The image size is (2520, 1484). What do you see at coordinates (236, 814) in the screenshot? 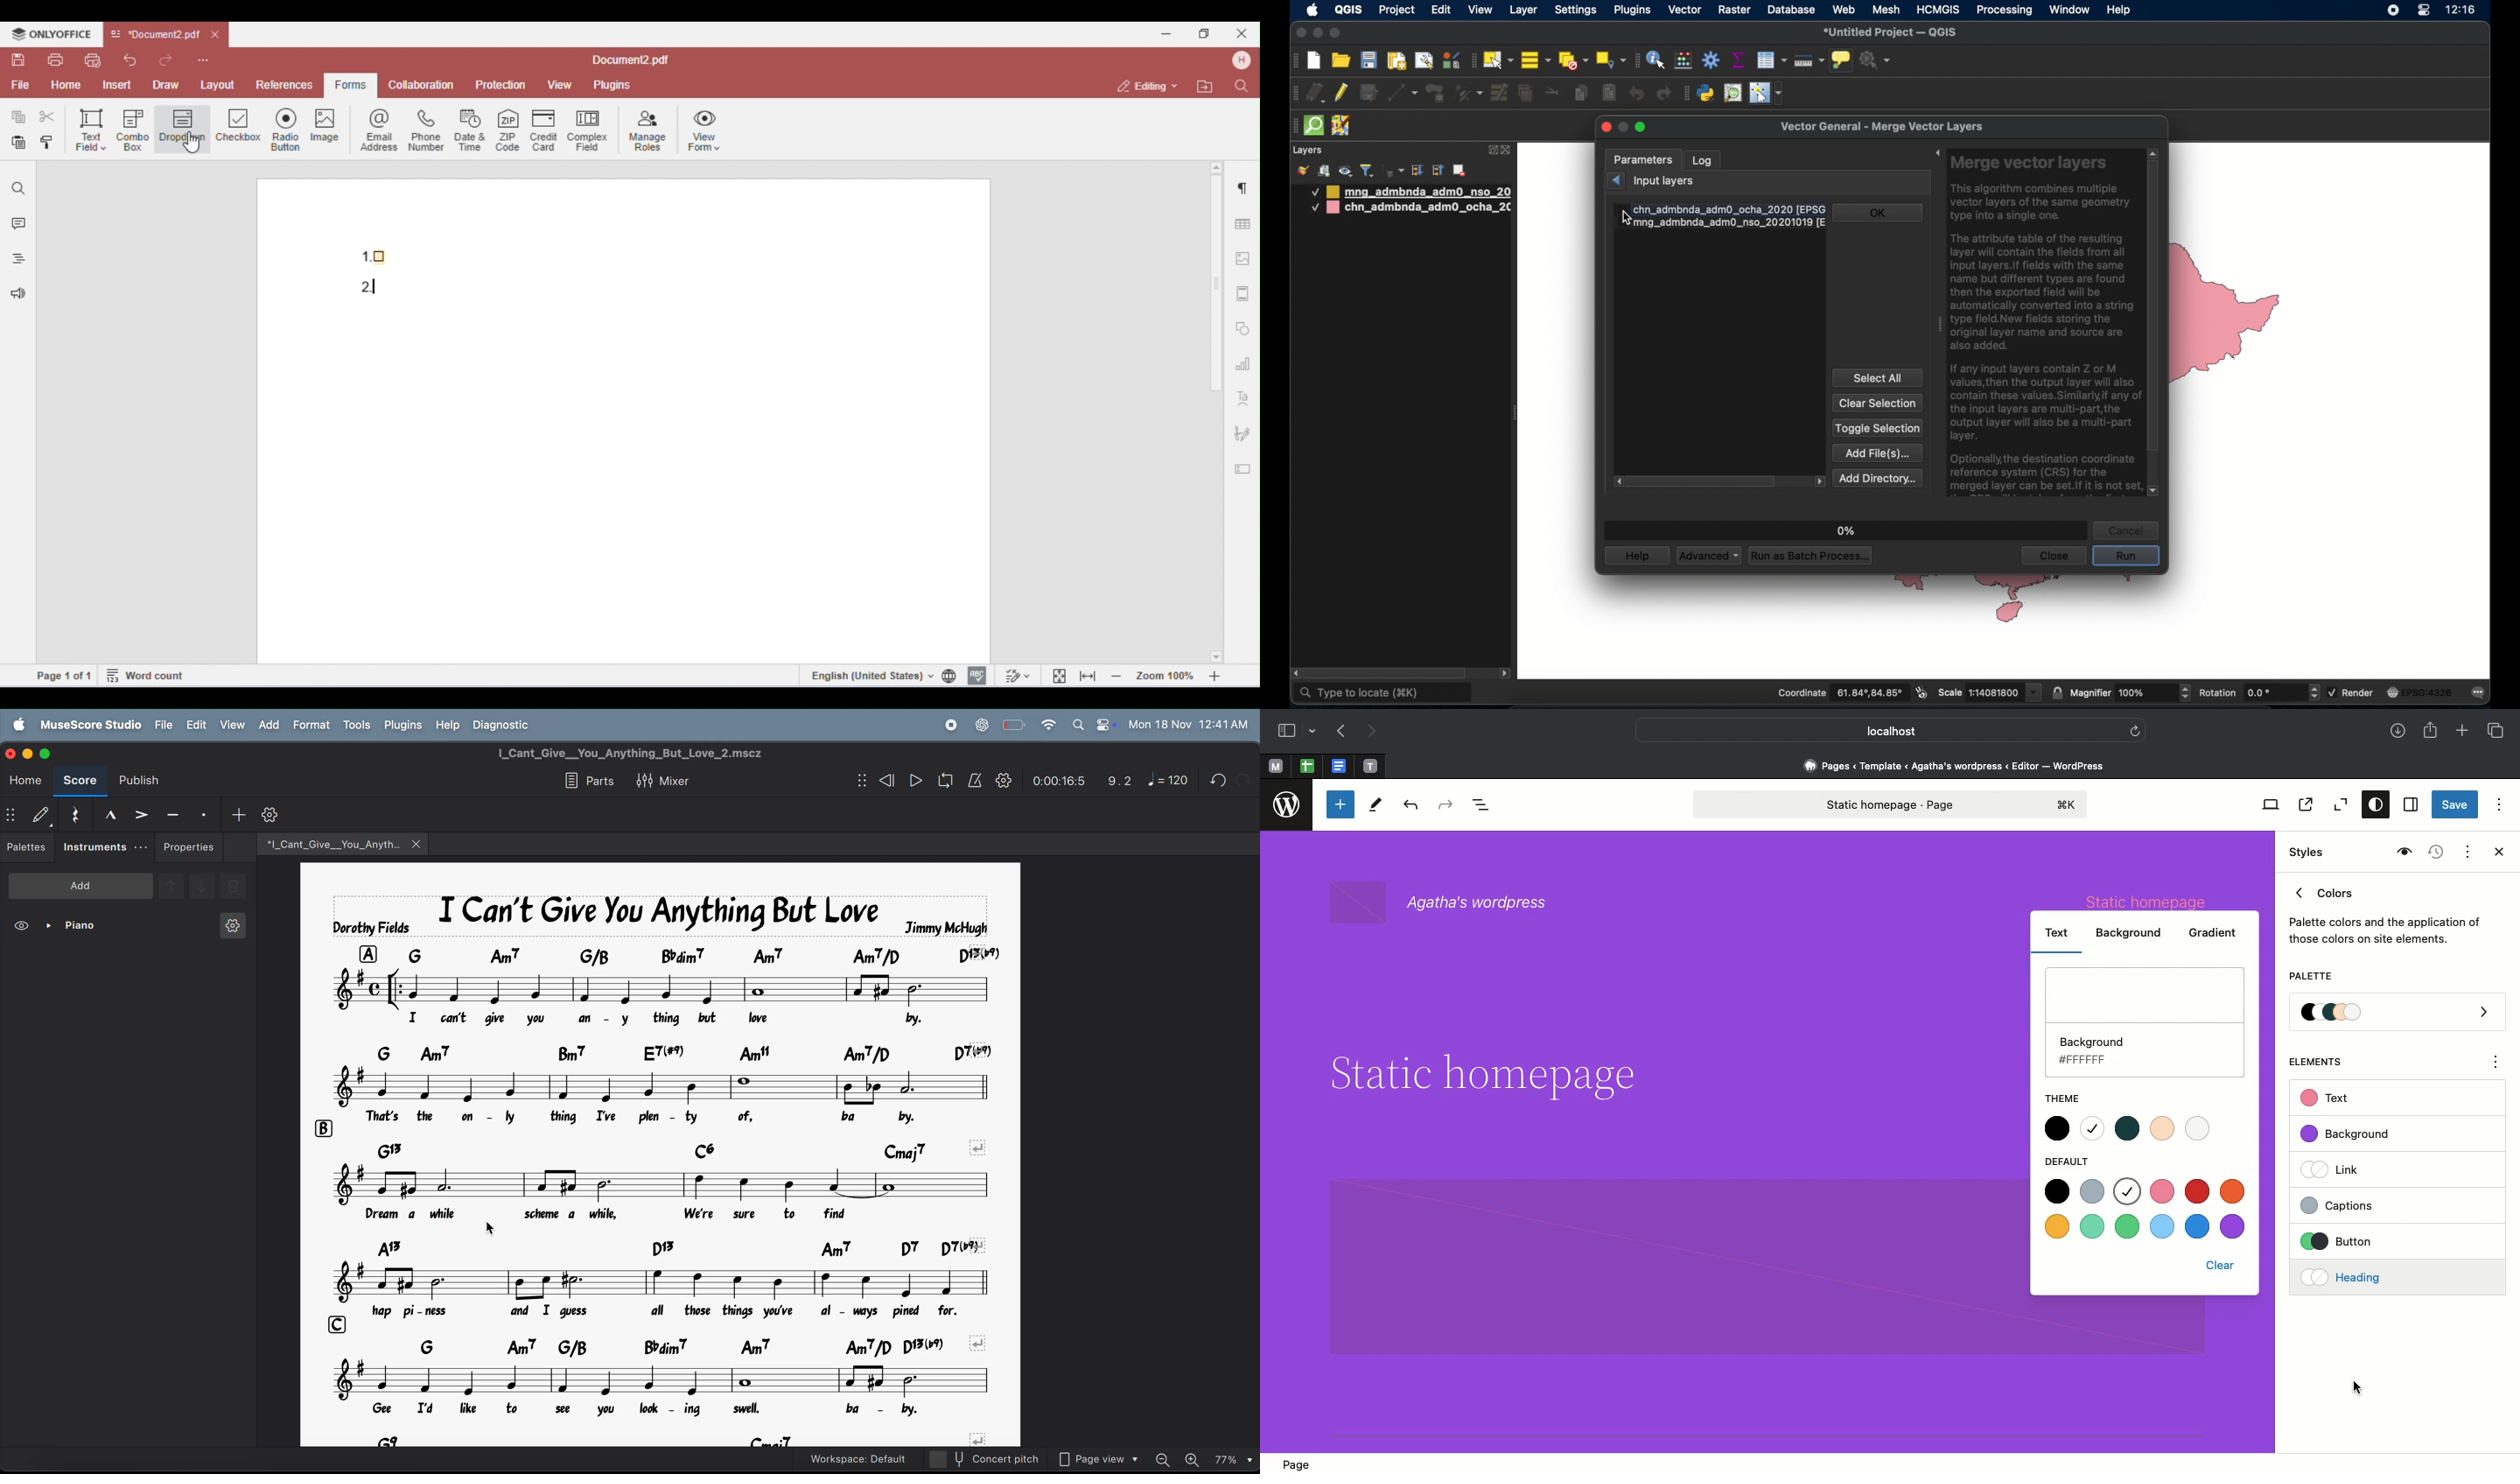
I see `add` at bounding box center [236, 814].